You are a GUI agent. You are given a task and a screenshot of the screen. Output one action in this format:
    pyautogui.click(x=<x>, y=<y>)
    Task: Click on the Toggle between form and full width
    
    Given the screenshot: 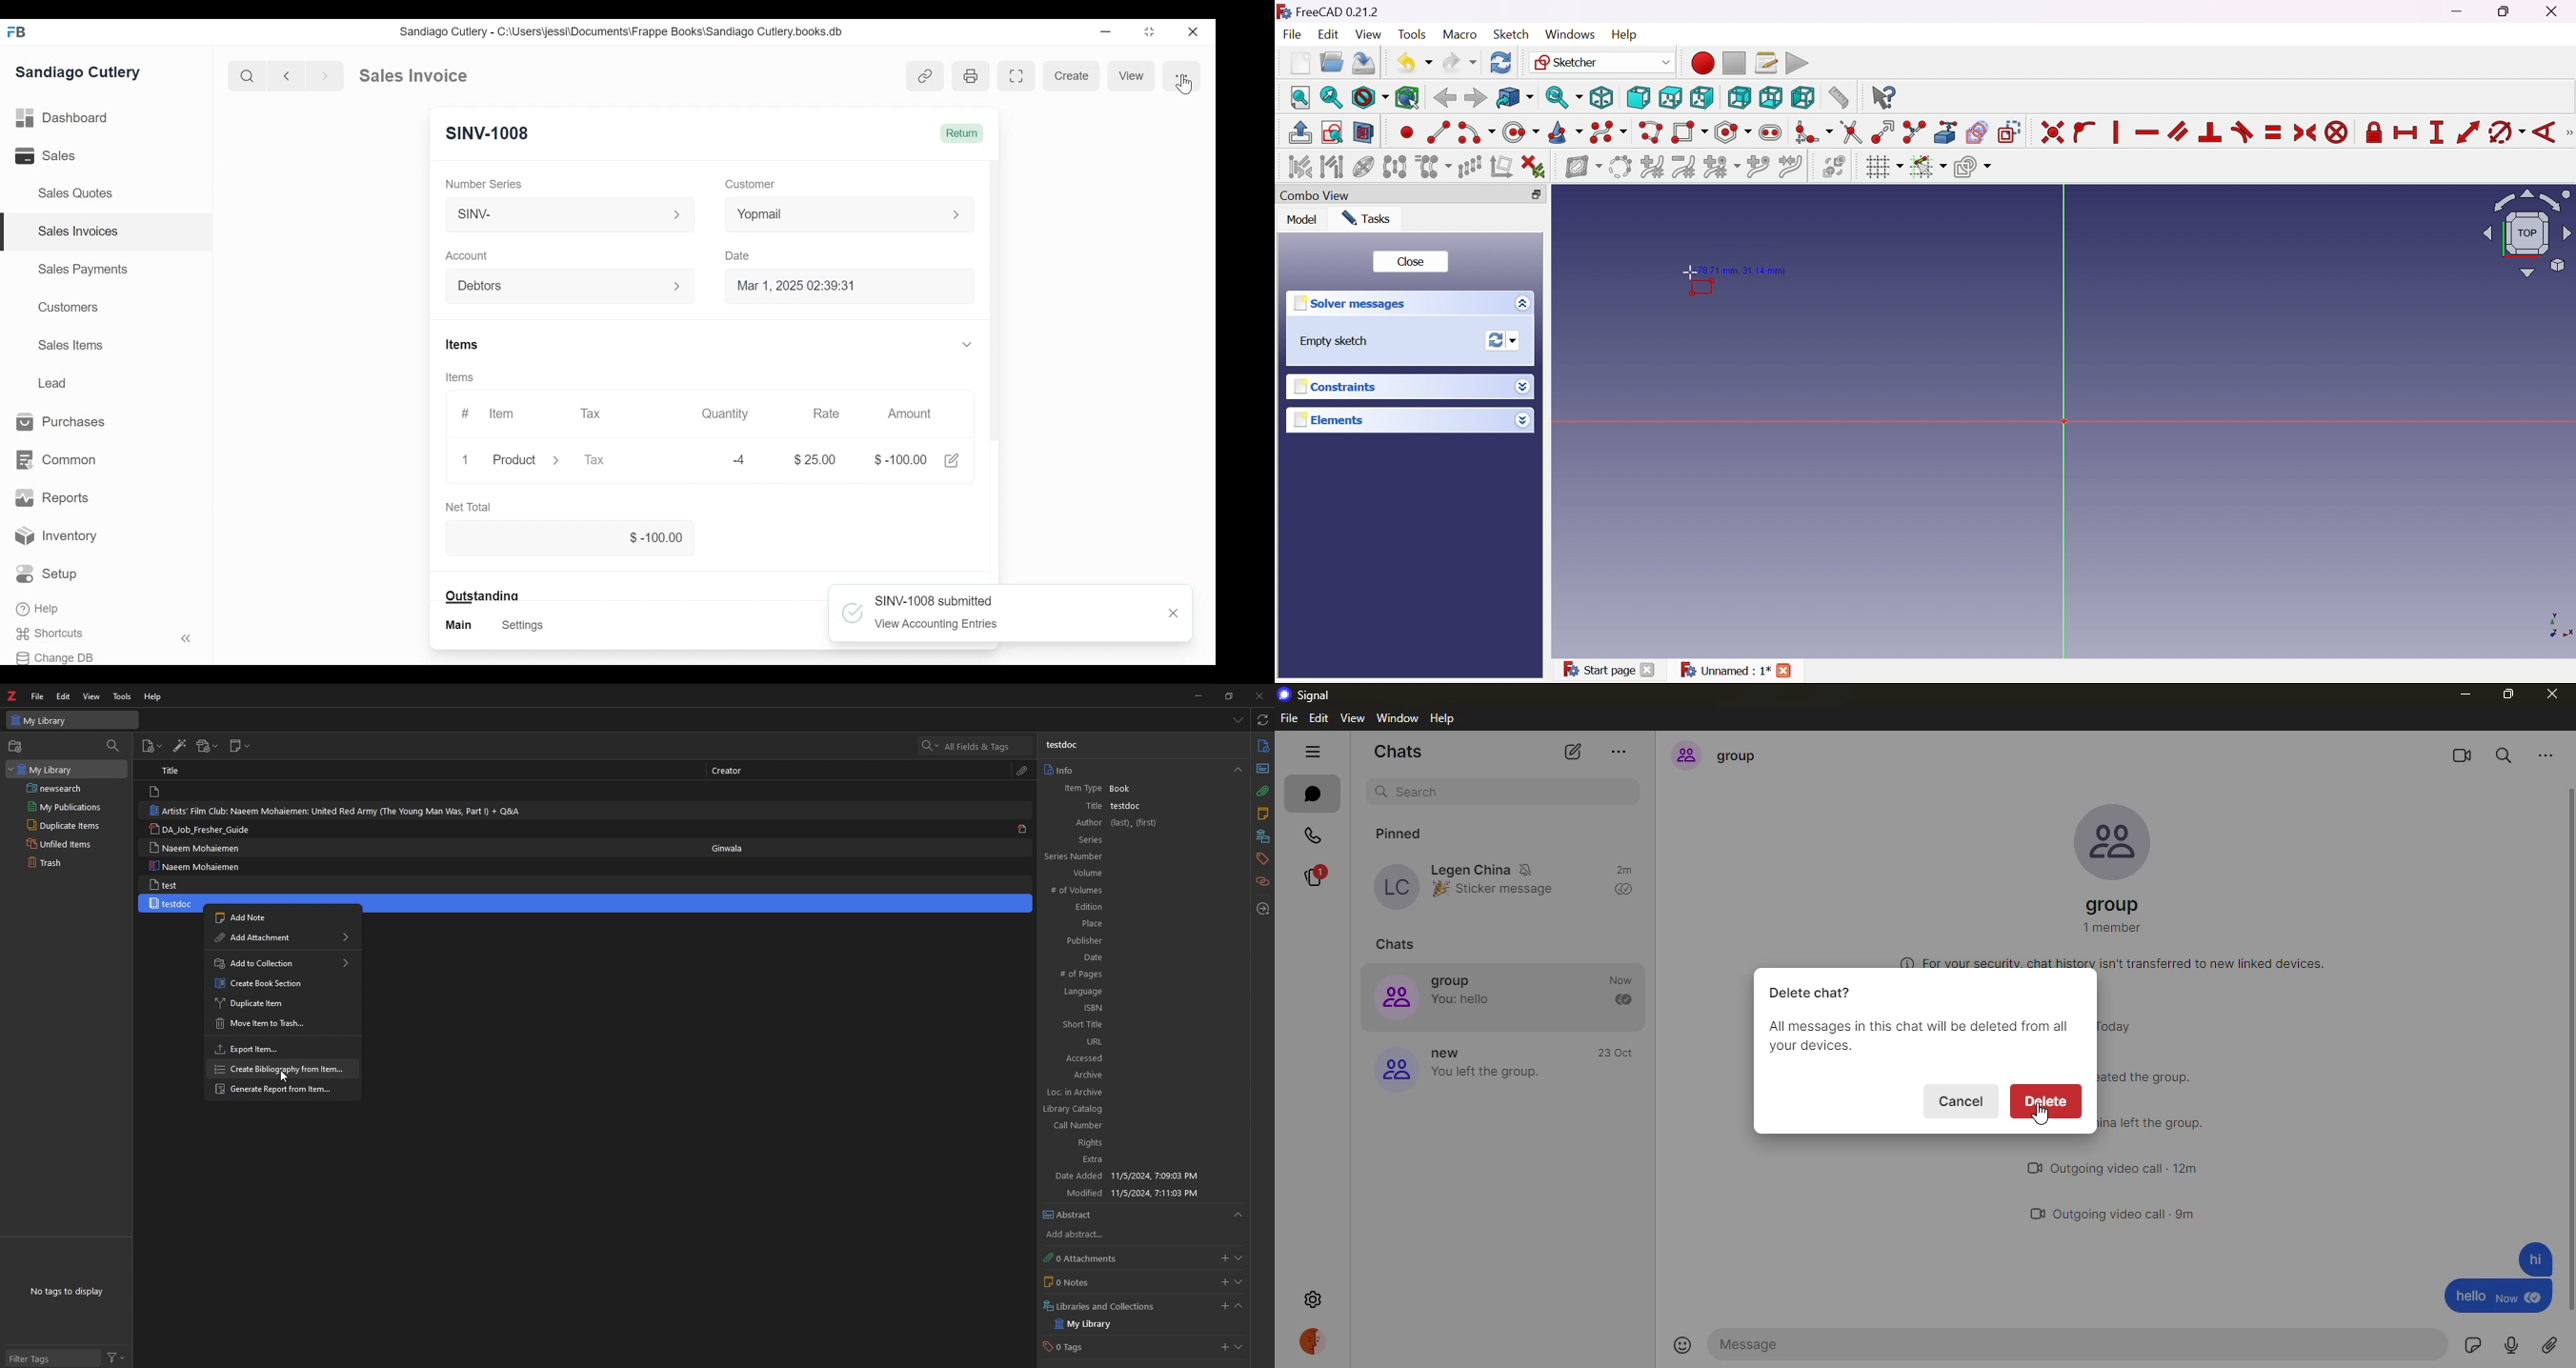 What is the action you would take?
    pyautogui.click(x=1150, y=32)
    